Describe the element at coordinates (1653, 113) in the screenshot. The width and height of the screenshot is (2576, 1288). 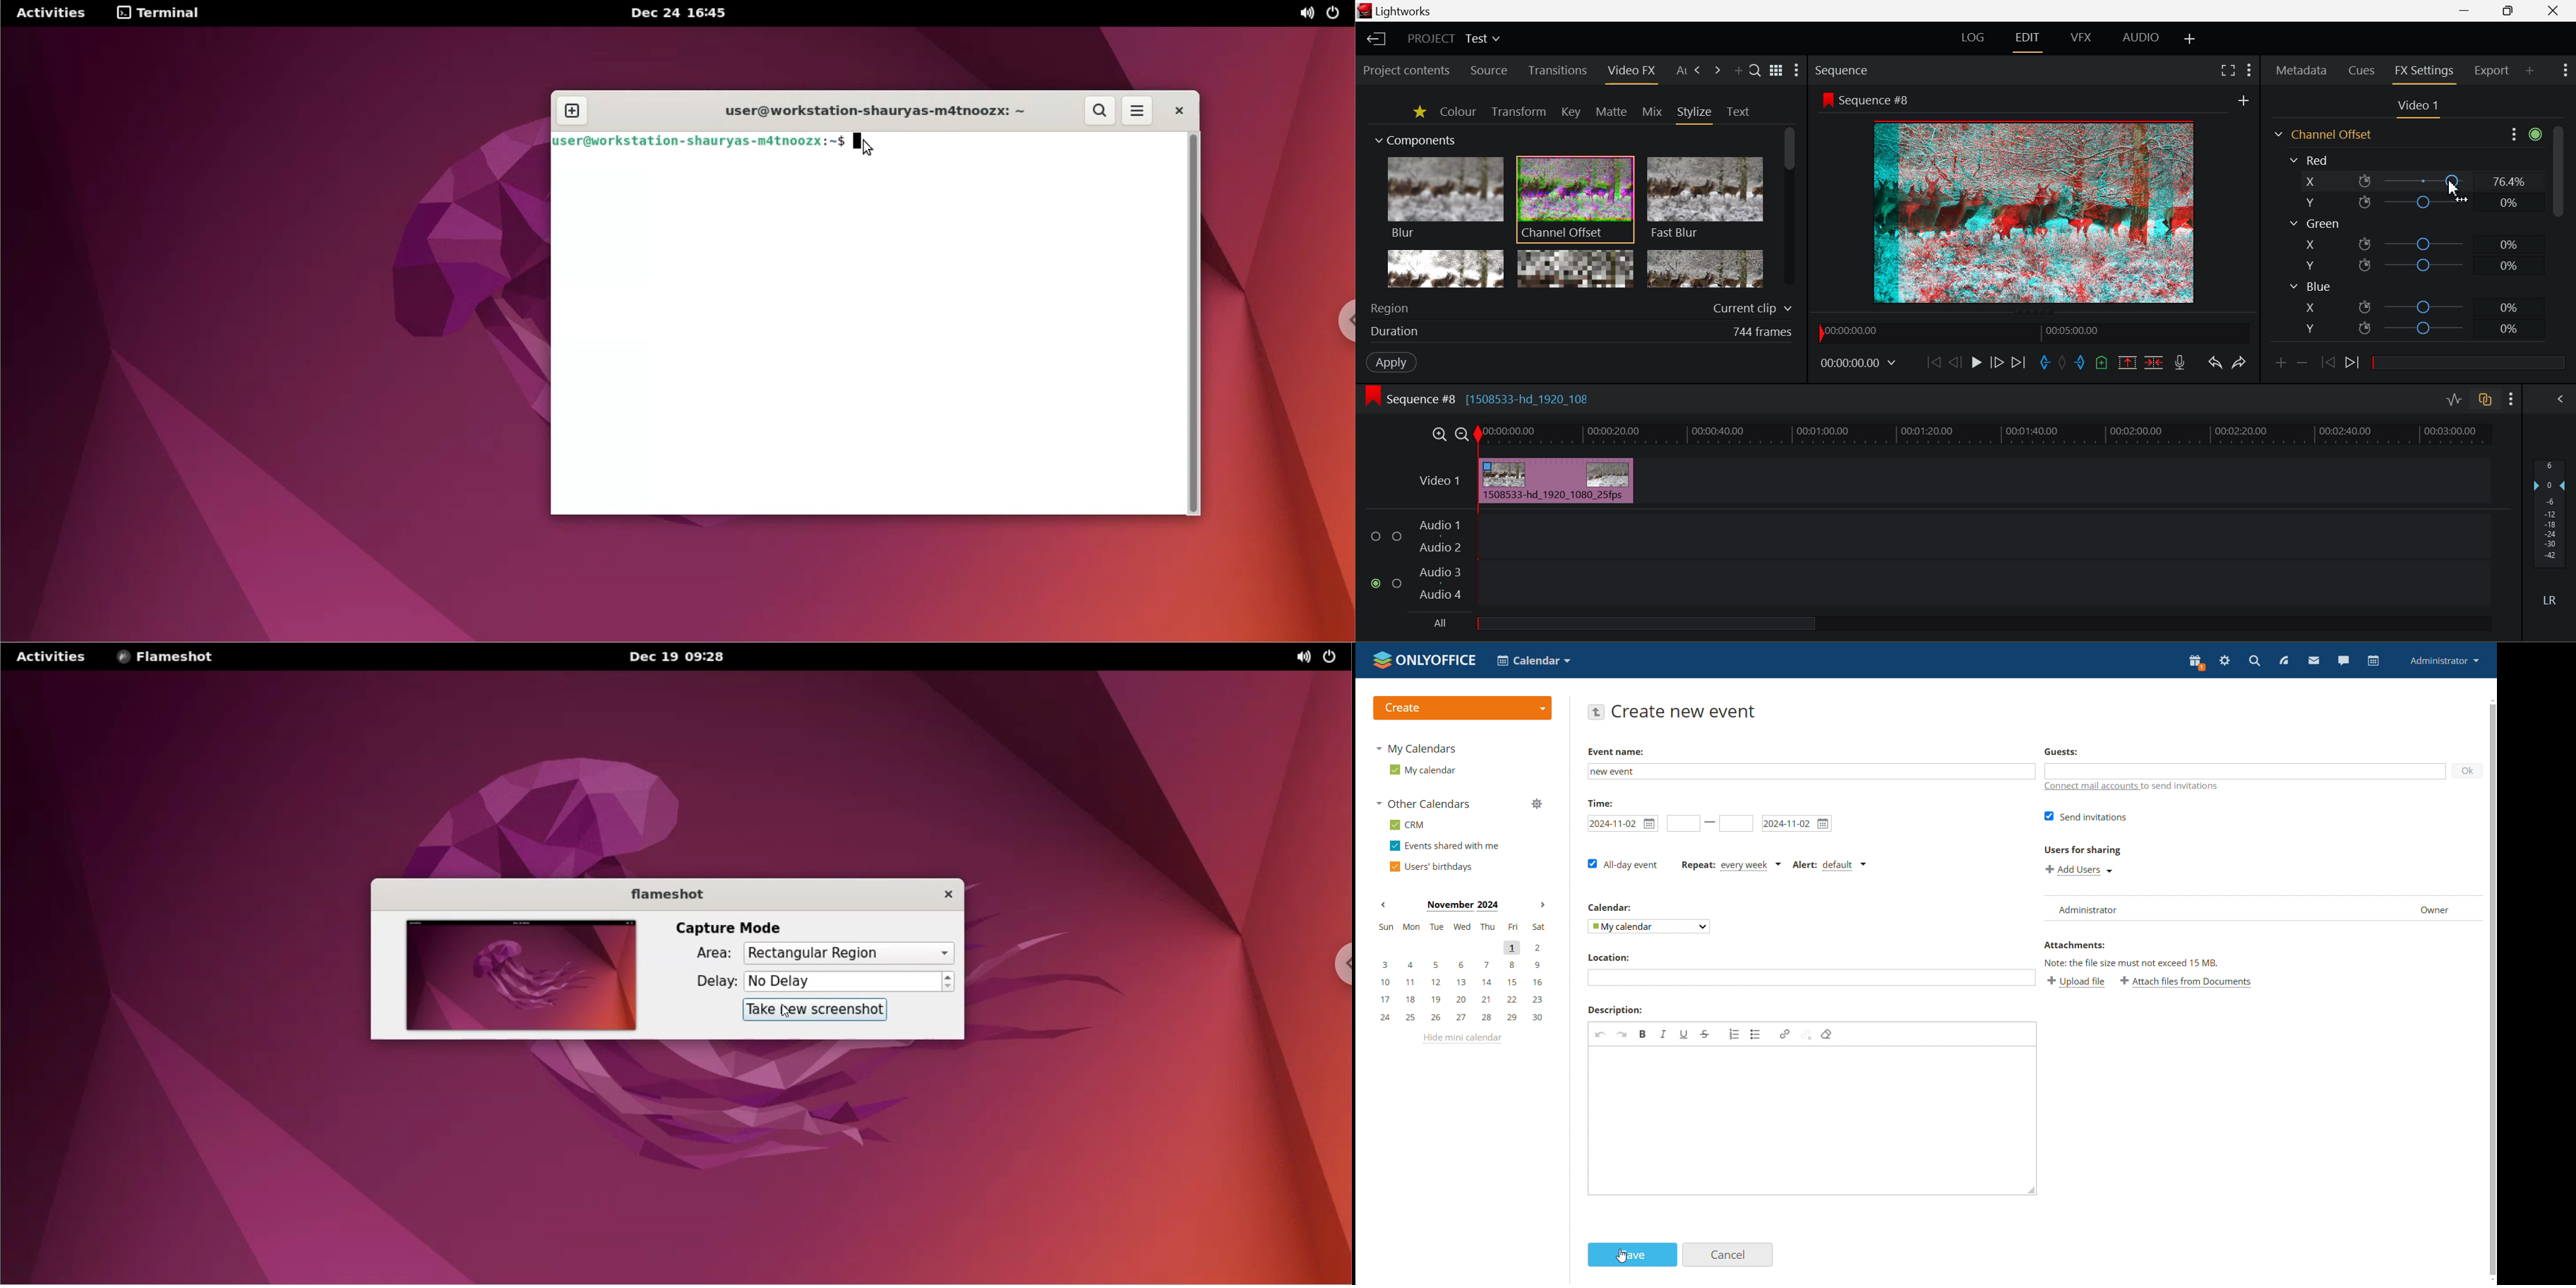
I see `Mix` at that location.